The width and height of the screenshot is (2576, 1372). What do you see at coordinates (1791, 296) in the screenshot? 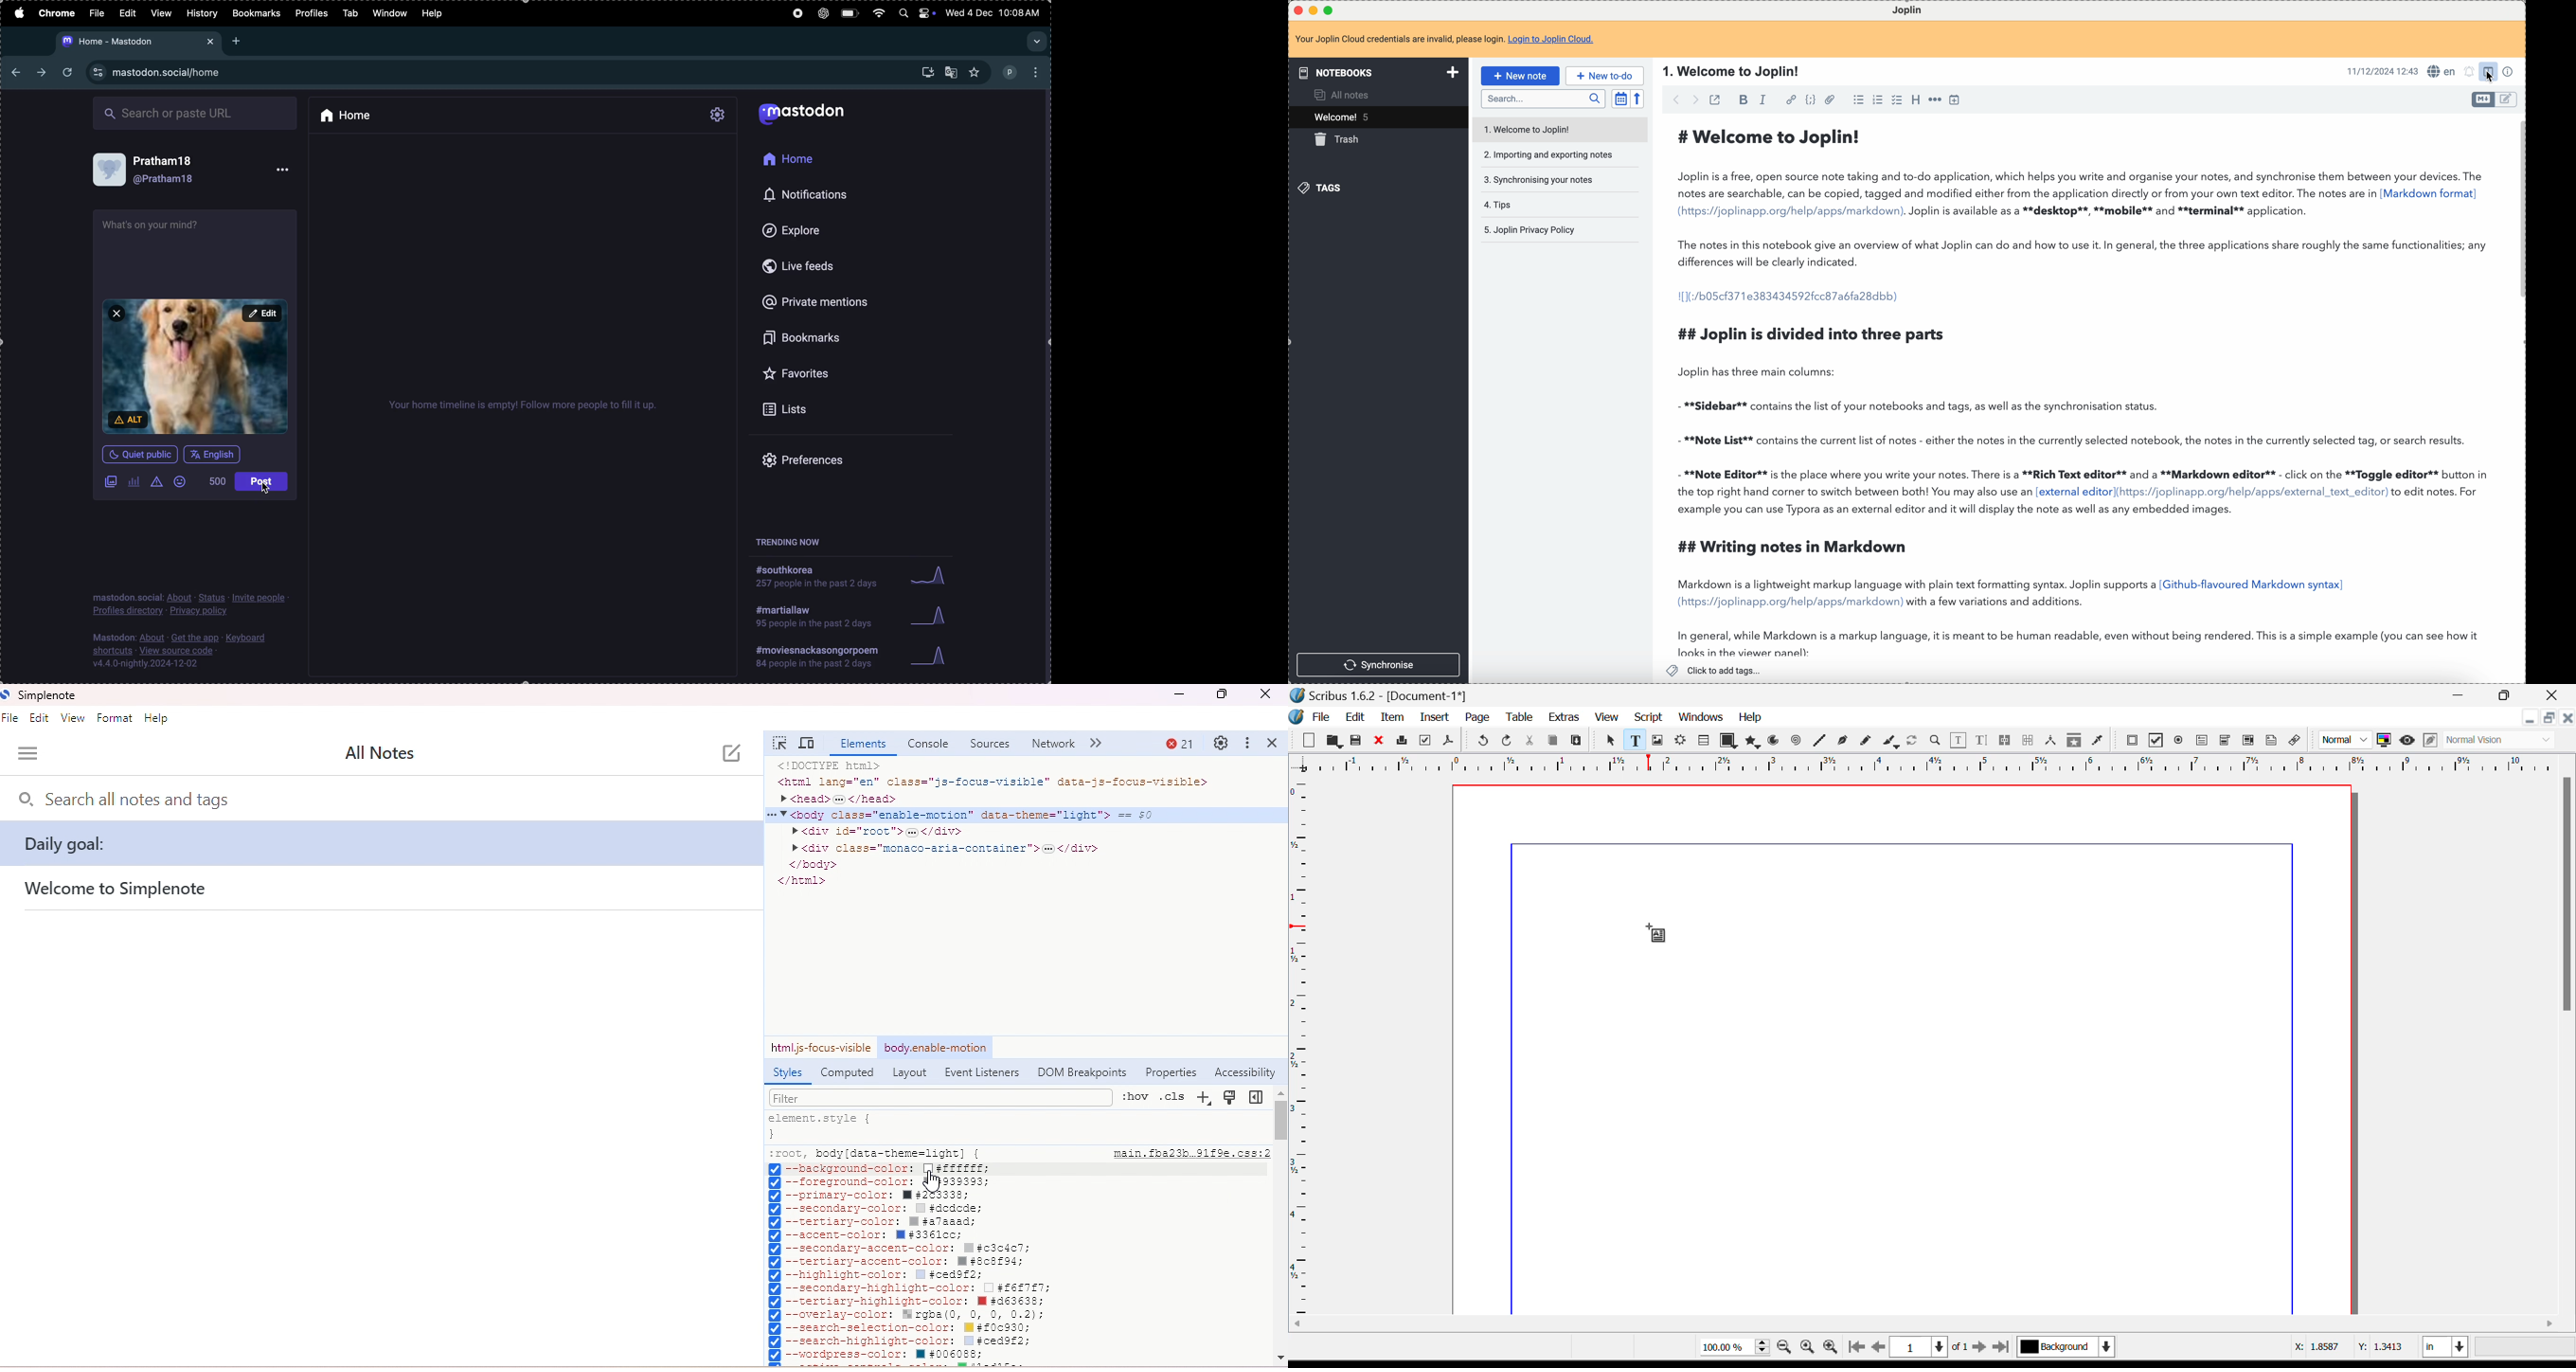
I see `1[1(:/b05cf371e383434592fcc87abfa28dbb)` at bounding box center [1791, 296].